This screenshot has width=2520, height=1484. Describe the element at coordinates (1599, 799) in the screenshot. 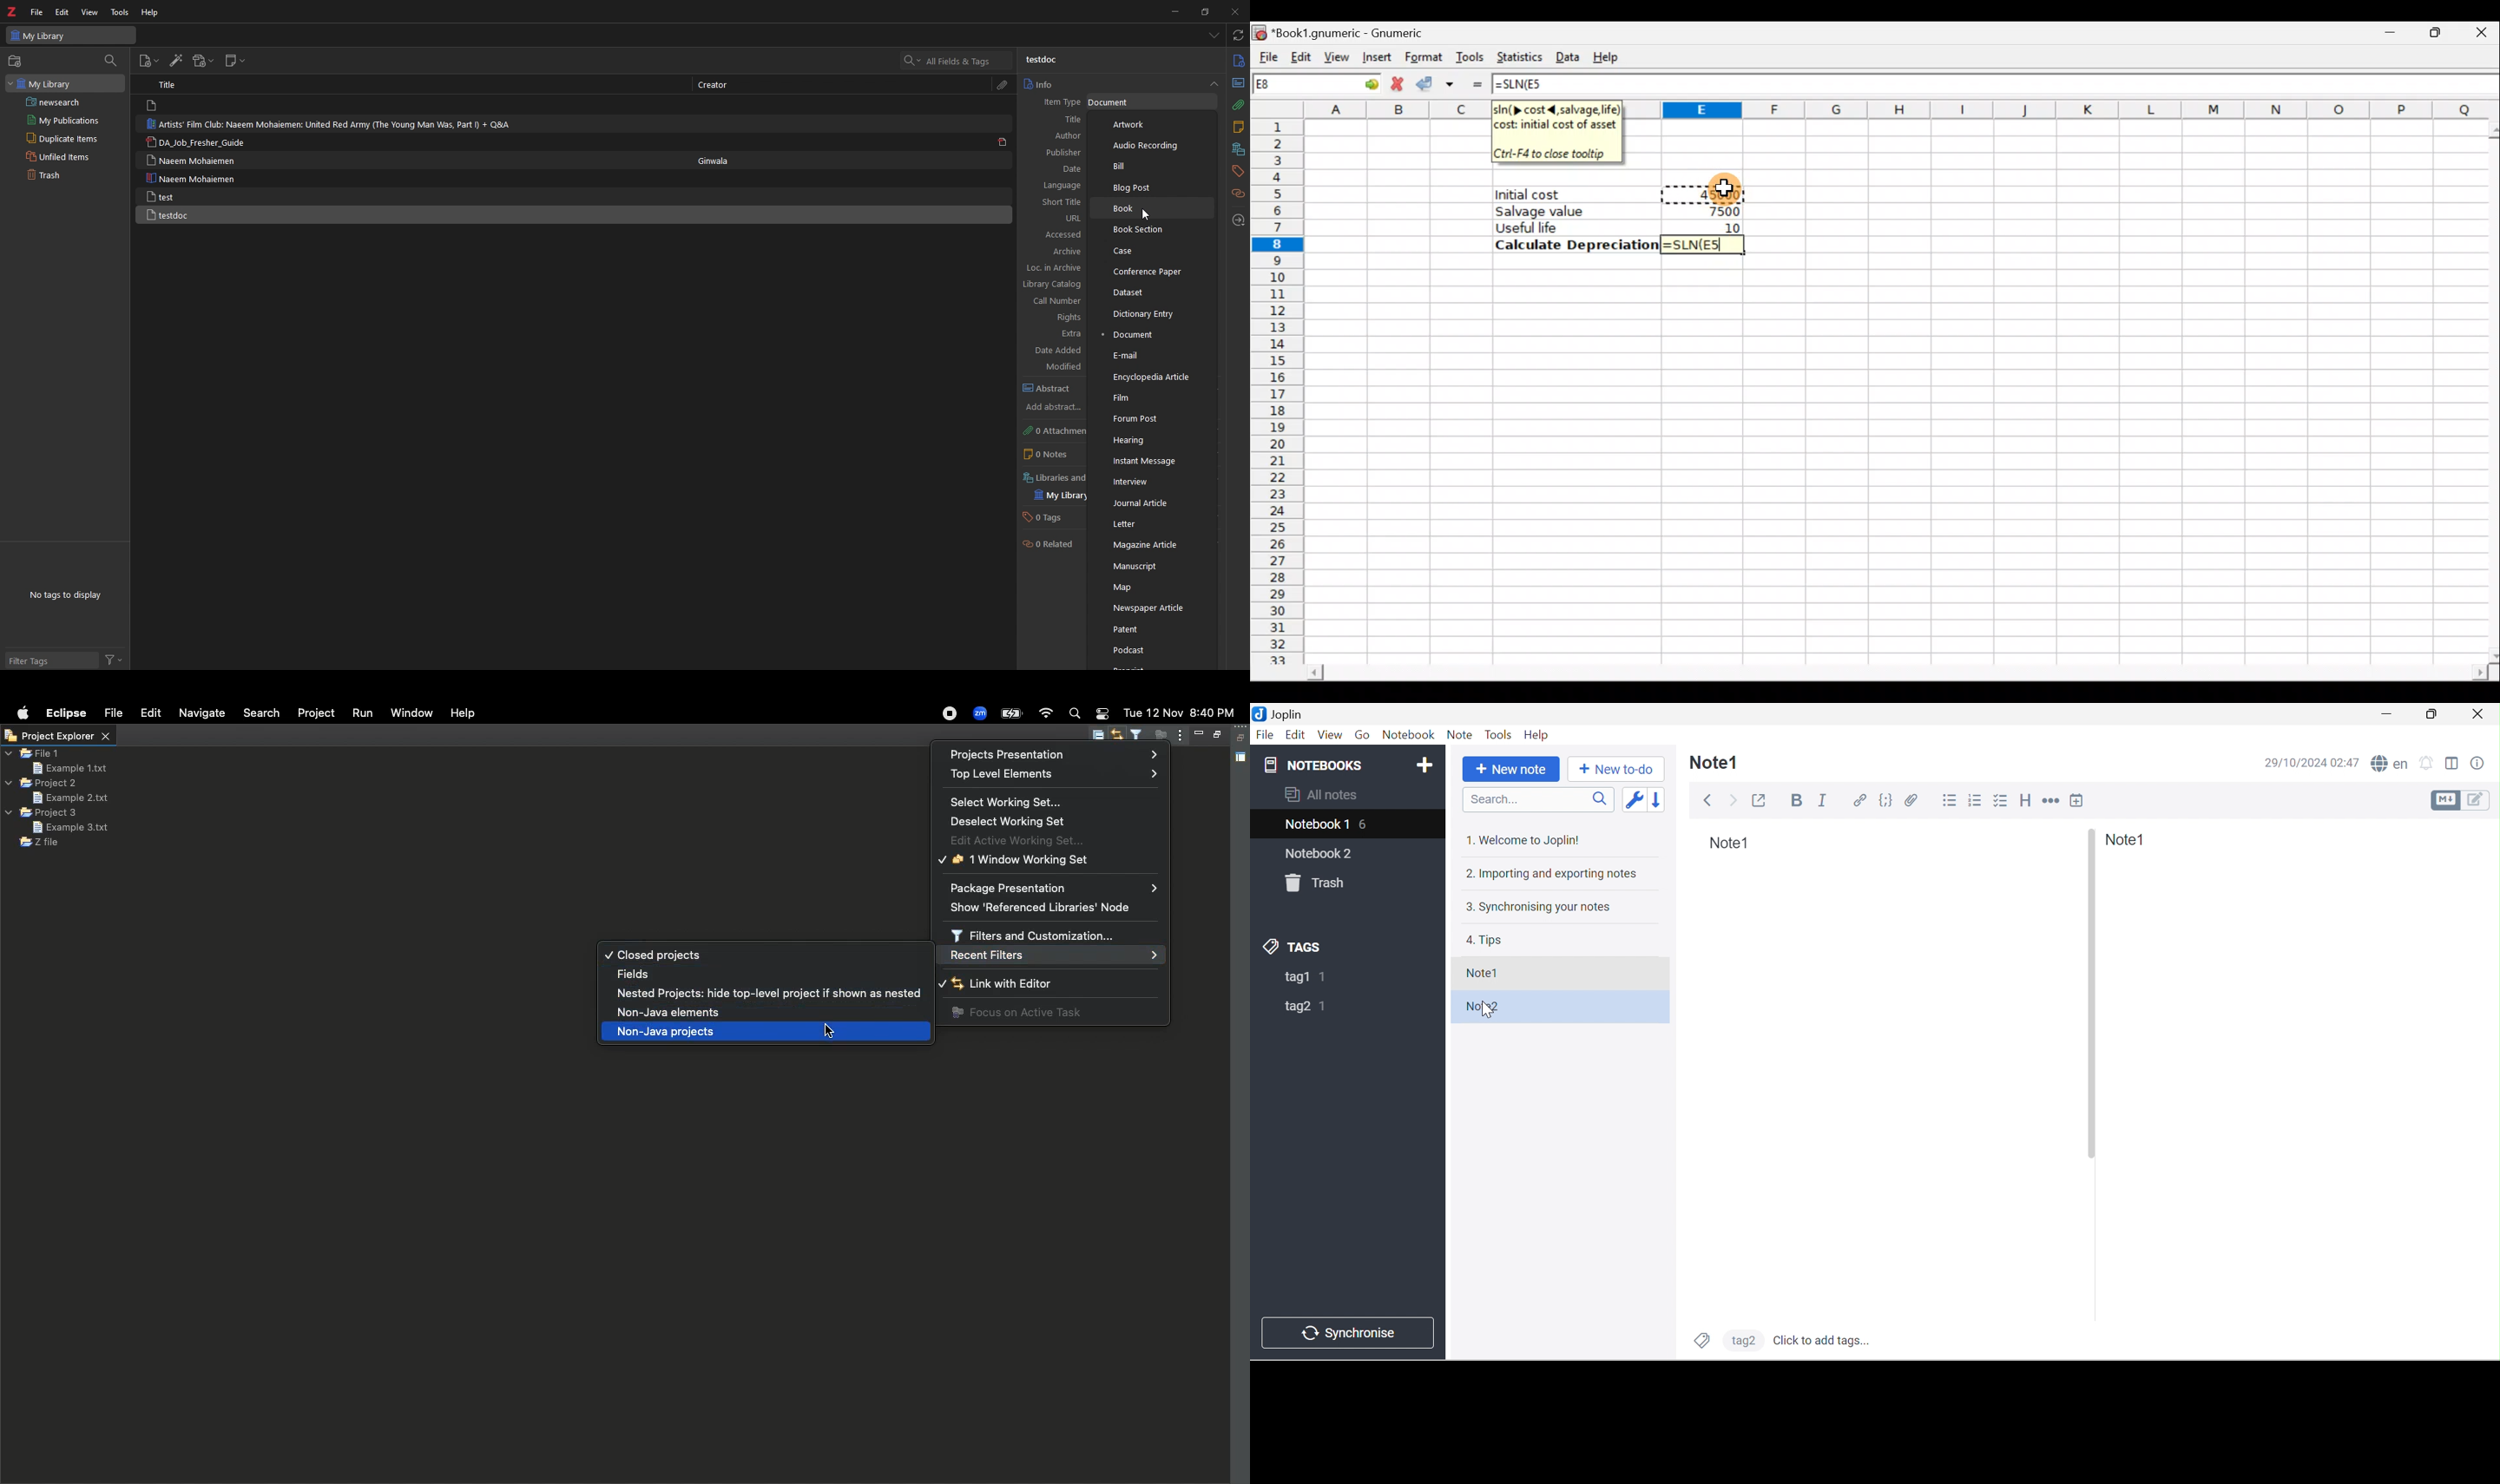

I see `Search icon` at that location.